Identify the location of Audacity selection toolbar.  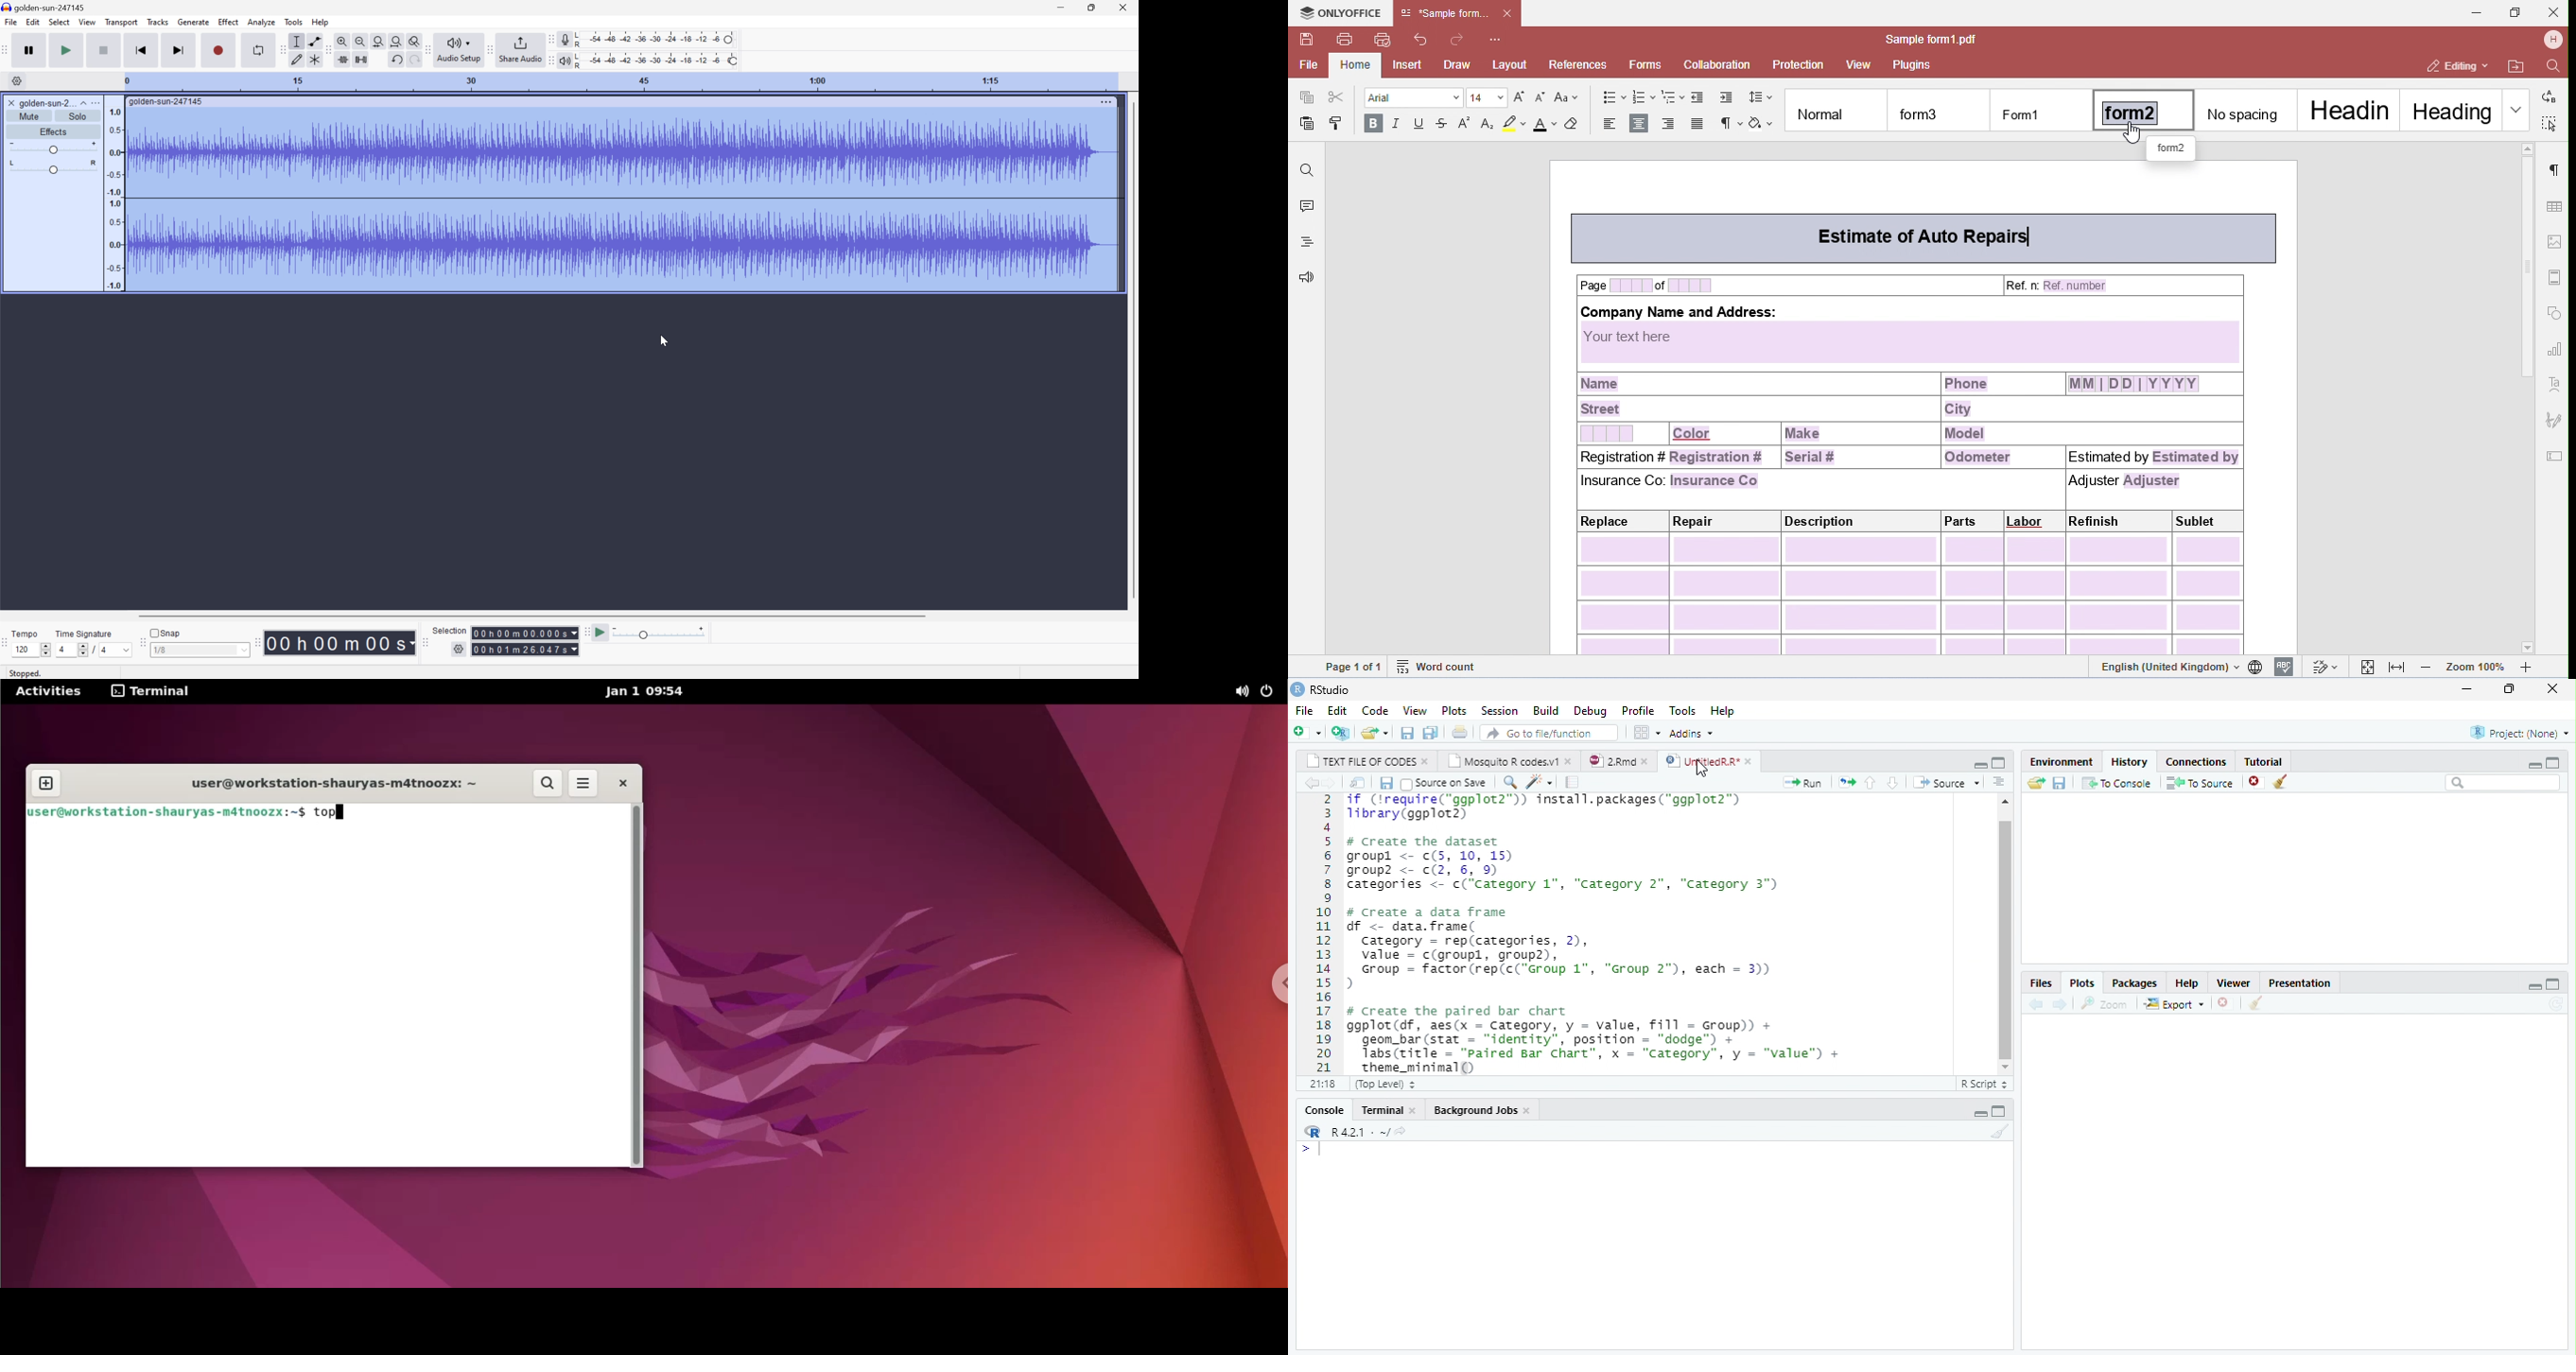
(425, 645).